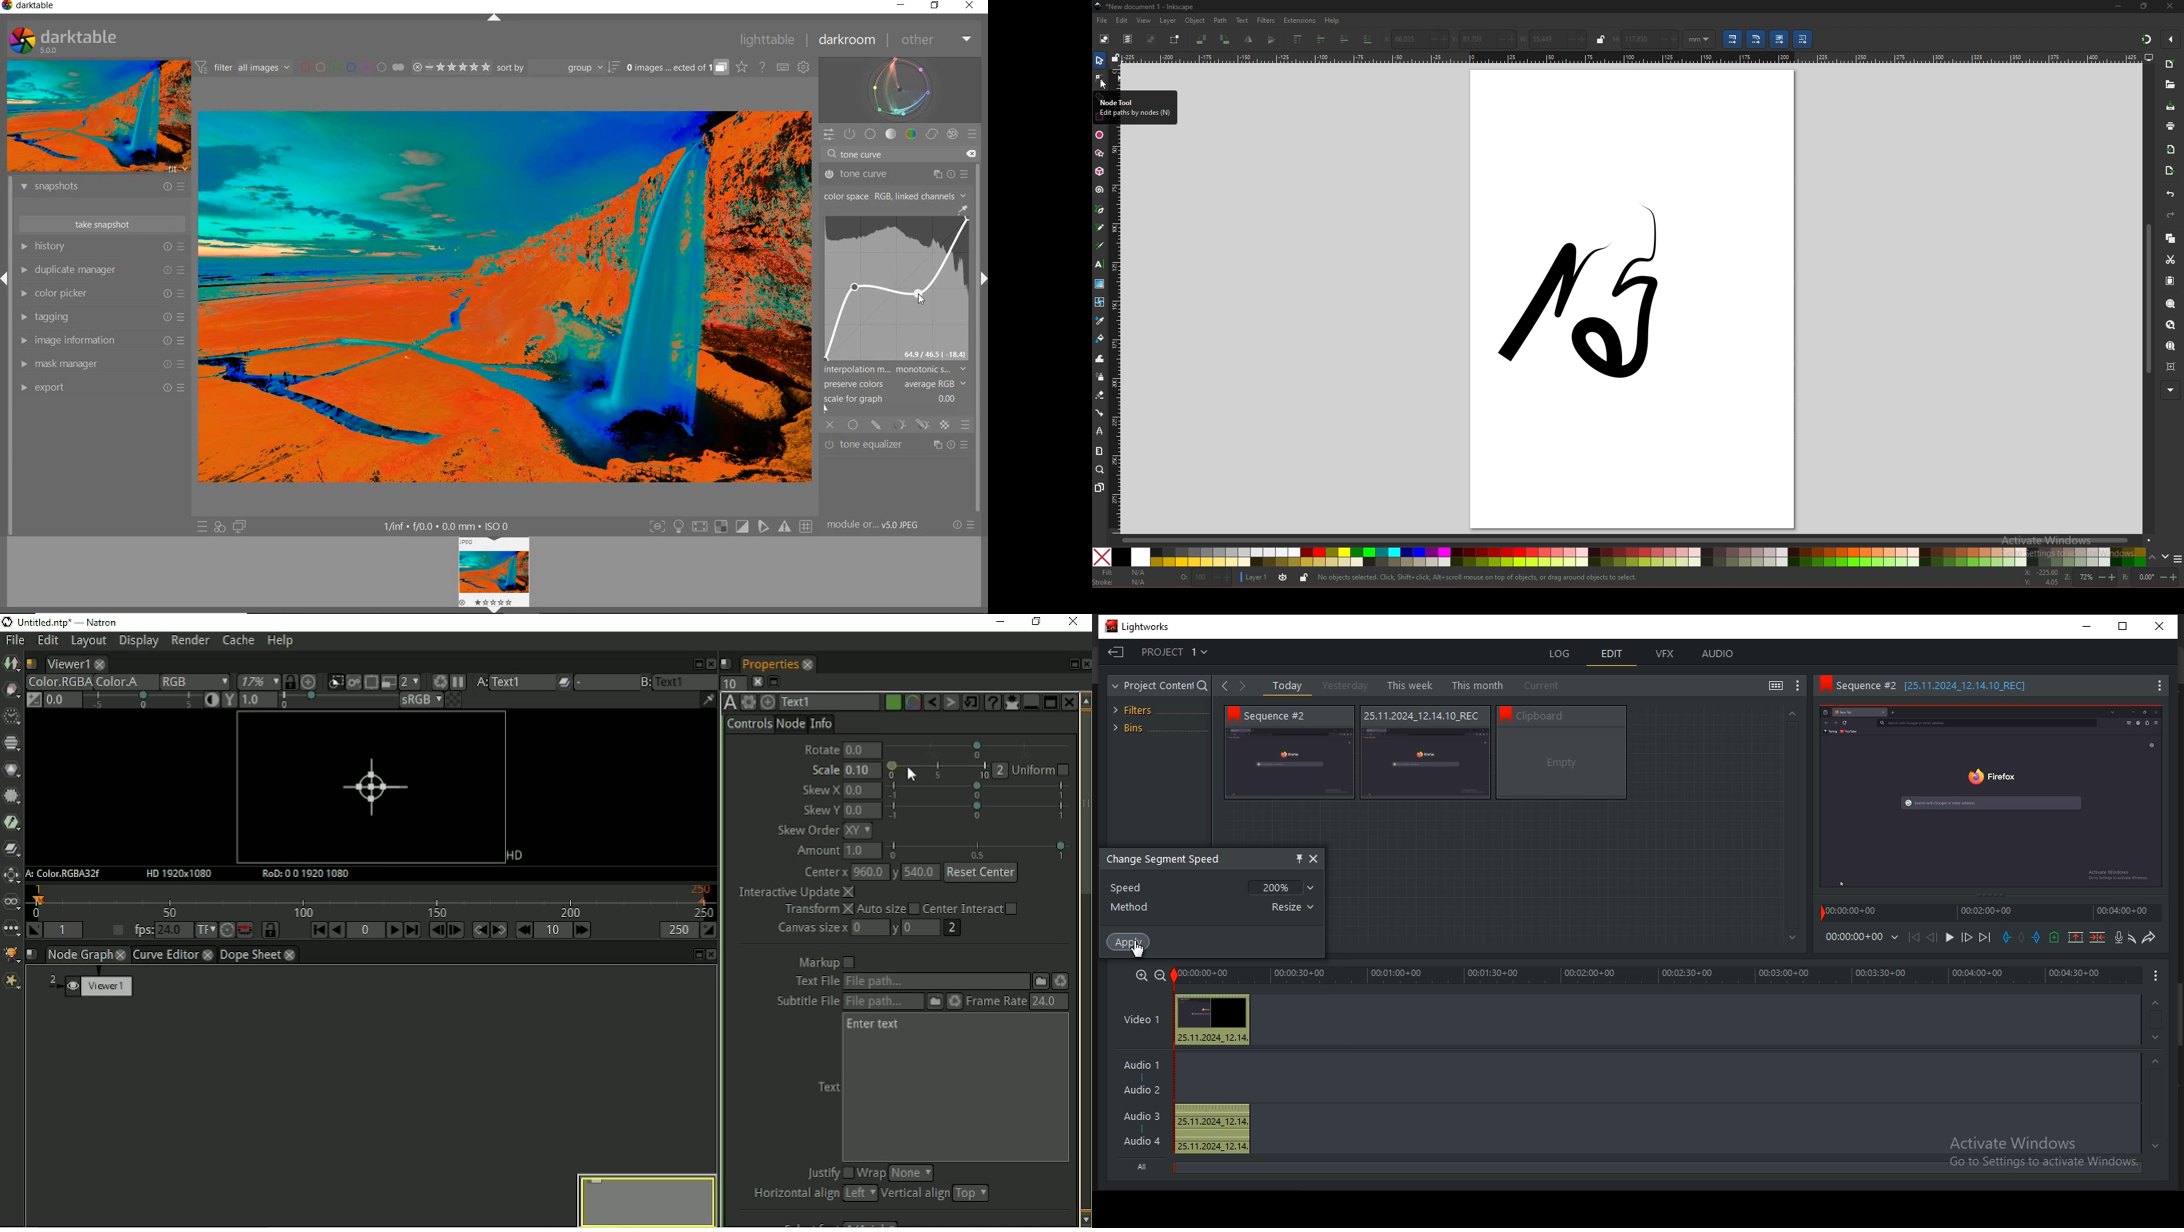  Describe the element at coordinates (2076, 938) in the screenshot. I see `remove a marked section` at that location.